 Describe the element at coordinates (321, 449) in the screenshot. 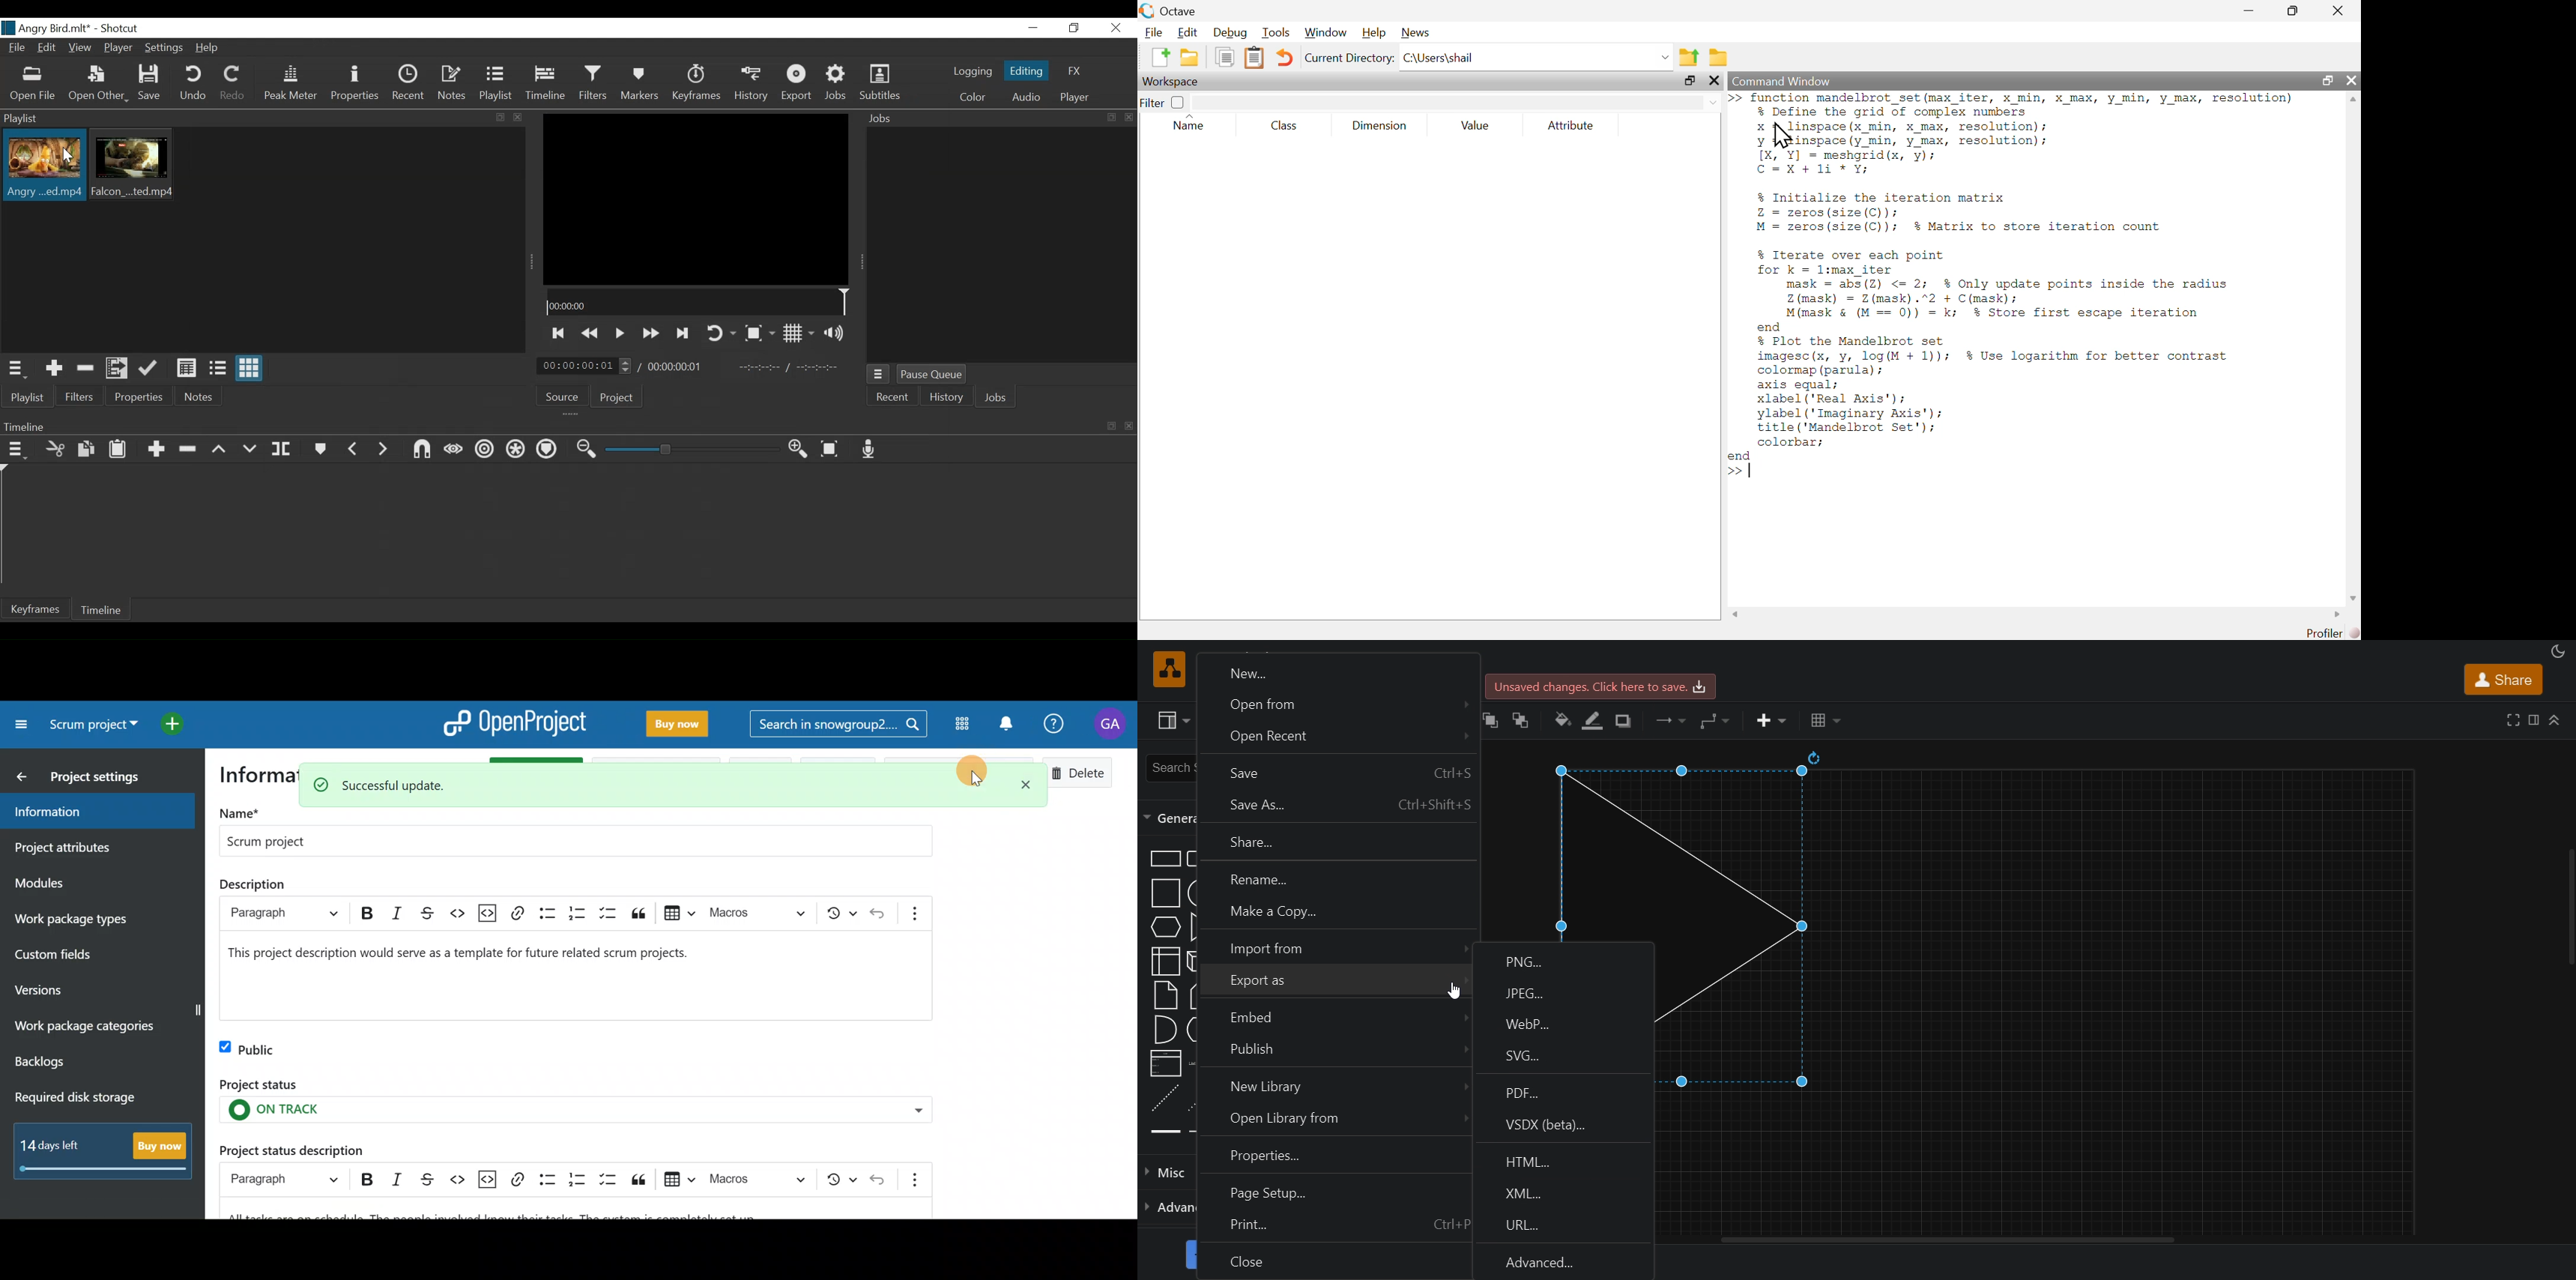

I see `Markers` at that location.